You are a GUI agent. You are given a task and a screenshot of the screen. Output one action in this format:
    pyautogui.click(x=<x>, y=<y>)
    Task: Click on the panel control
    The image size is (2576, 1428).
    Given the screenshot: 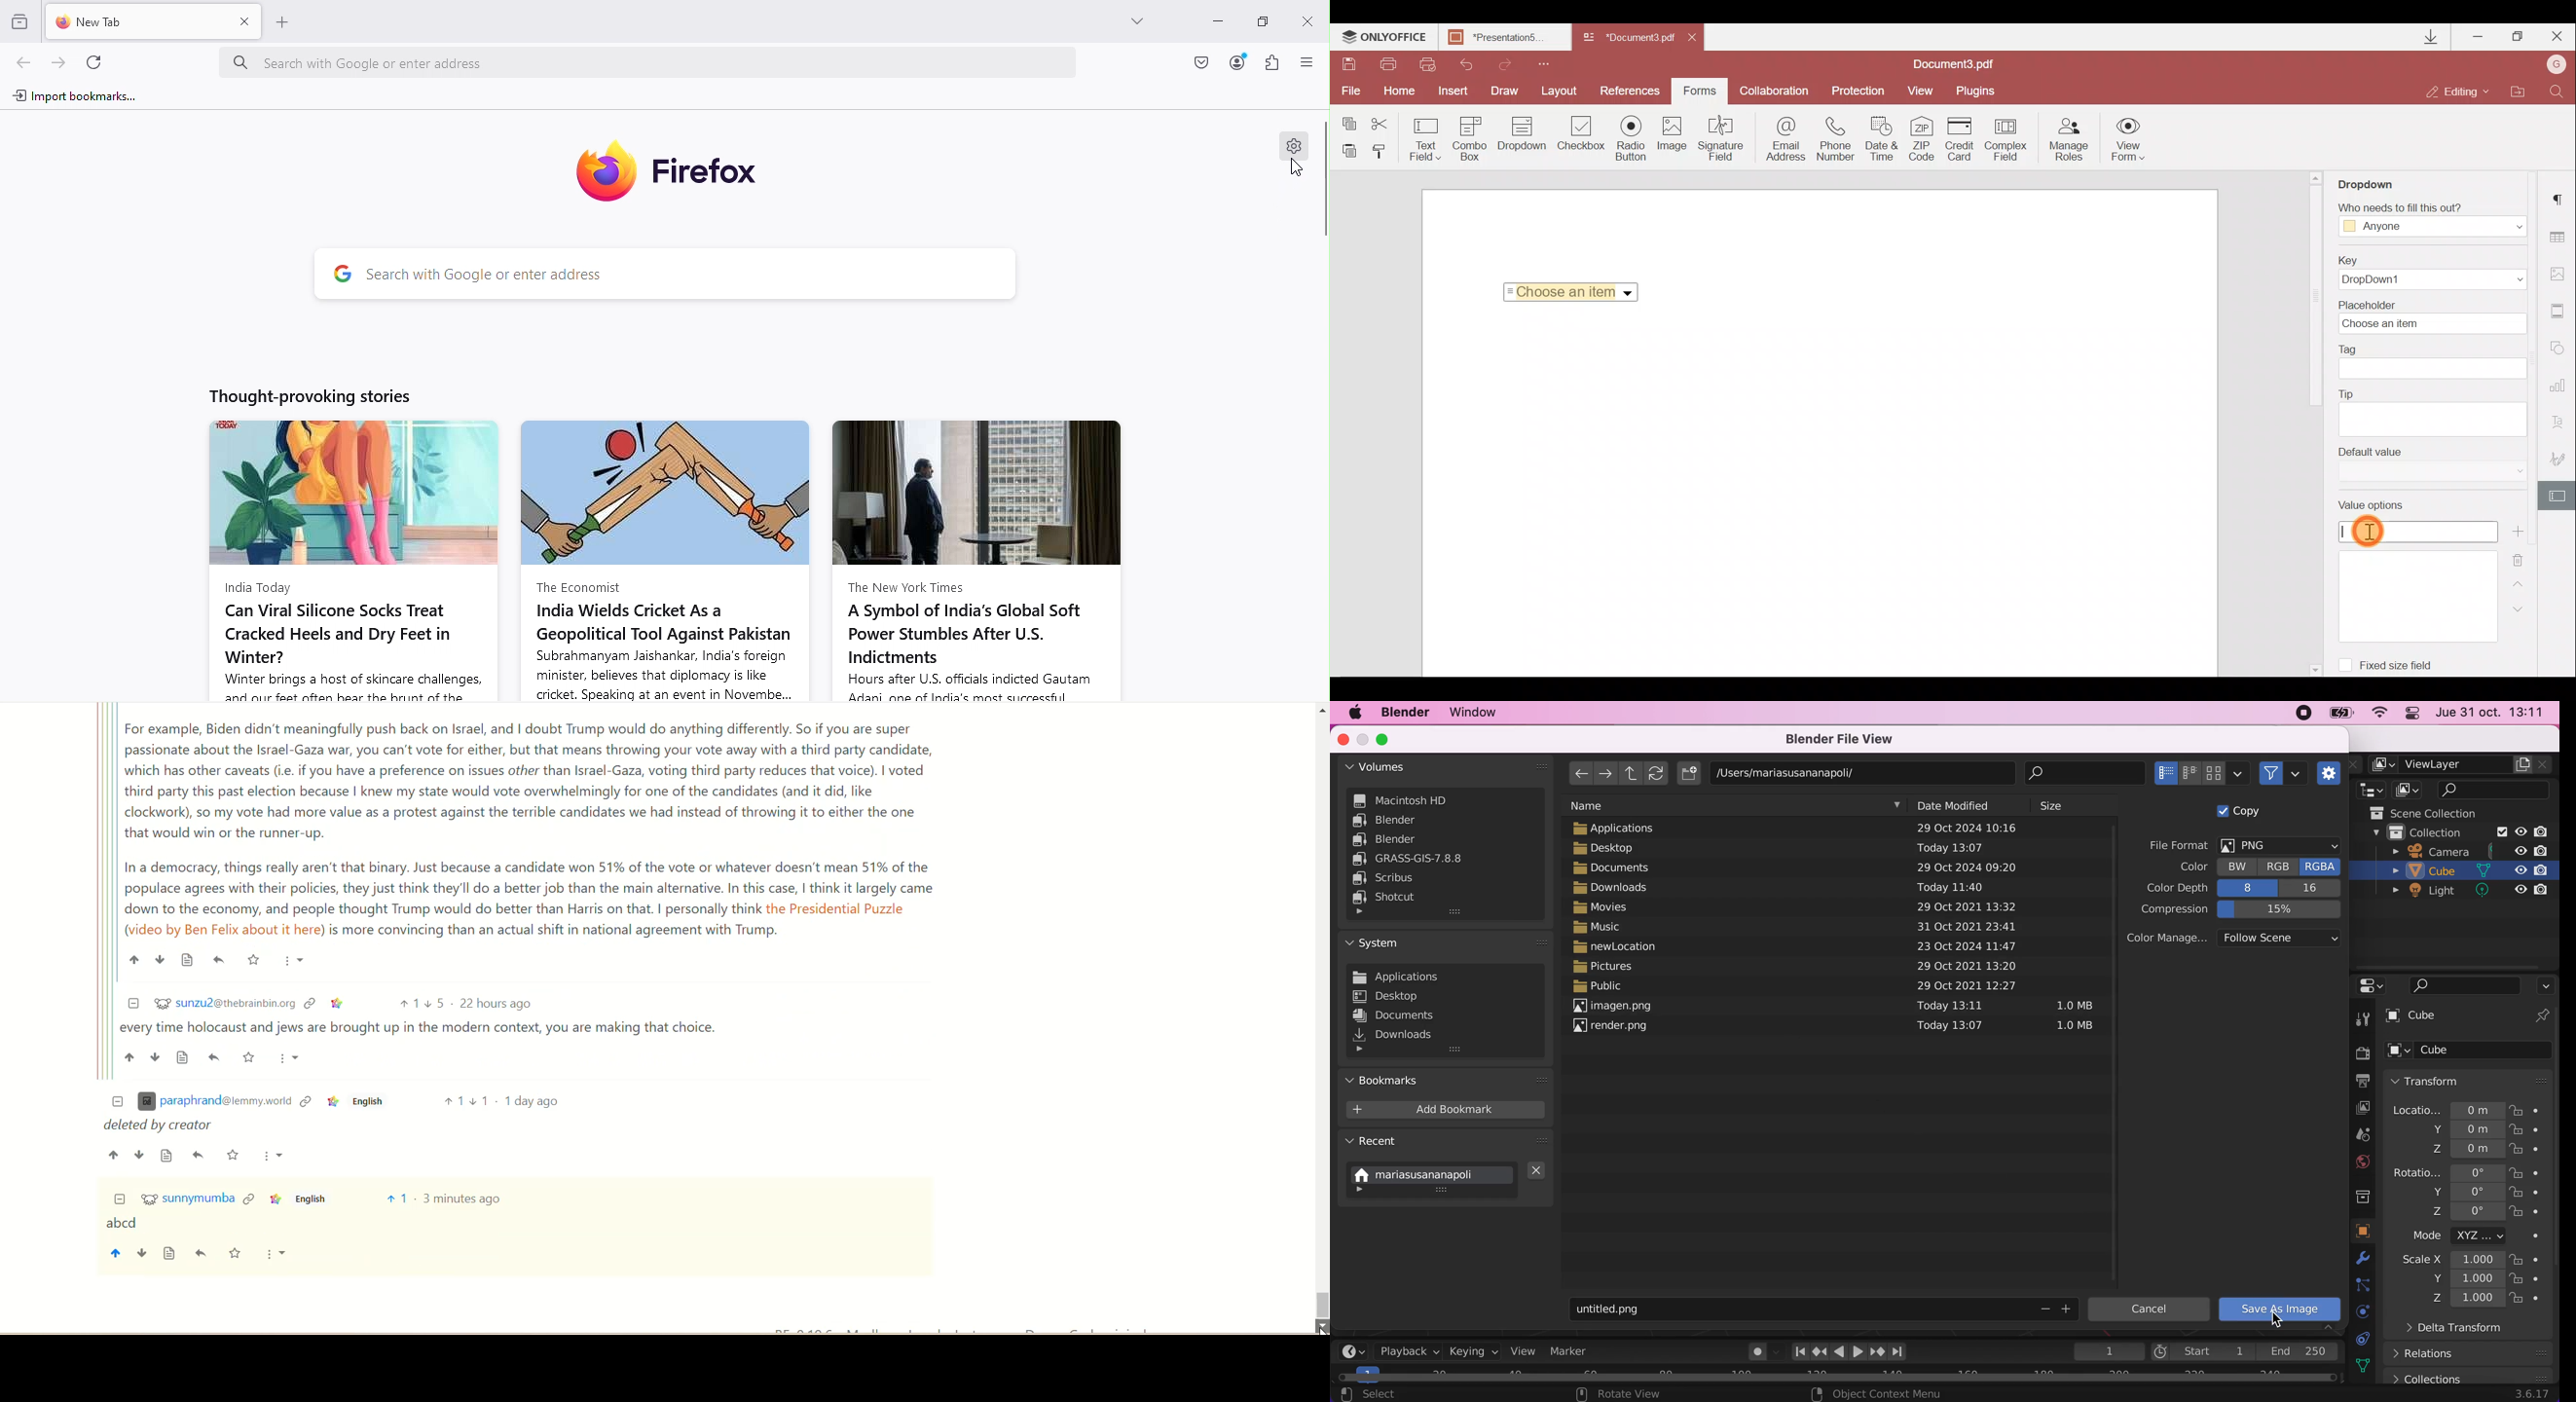 What is the action you would take?
    pyautogui.click(x=2414, y=713)
    